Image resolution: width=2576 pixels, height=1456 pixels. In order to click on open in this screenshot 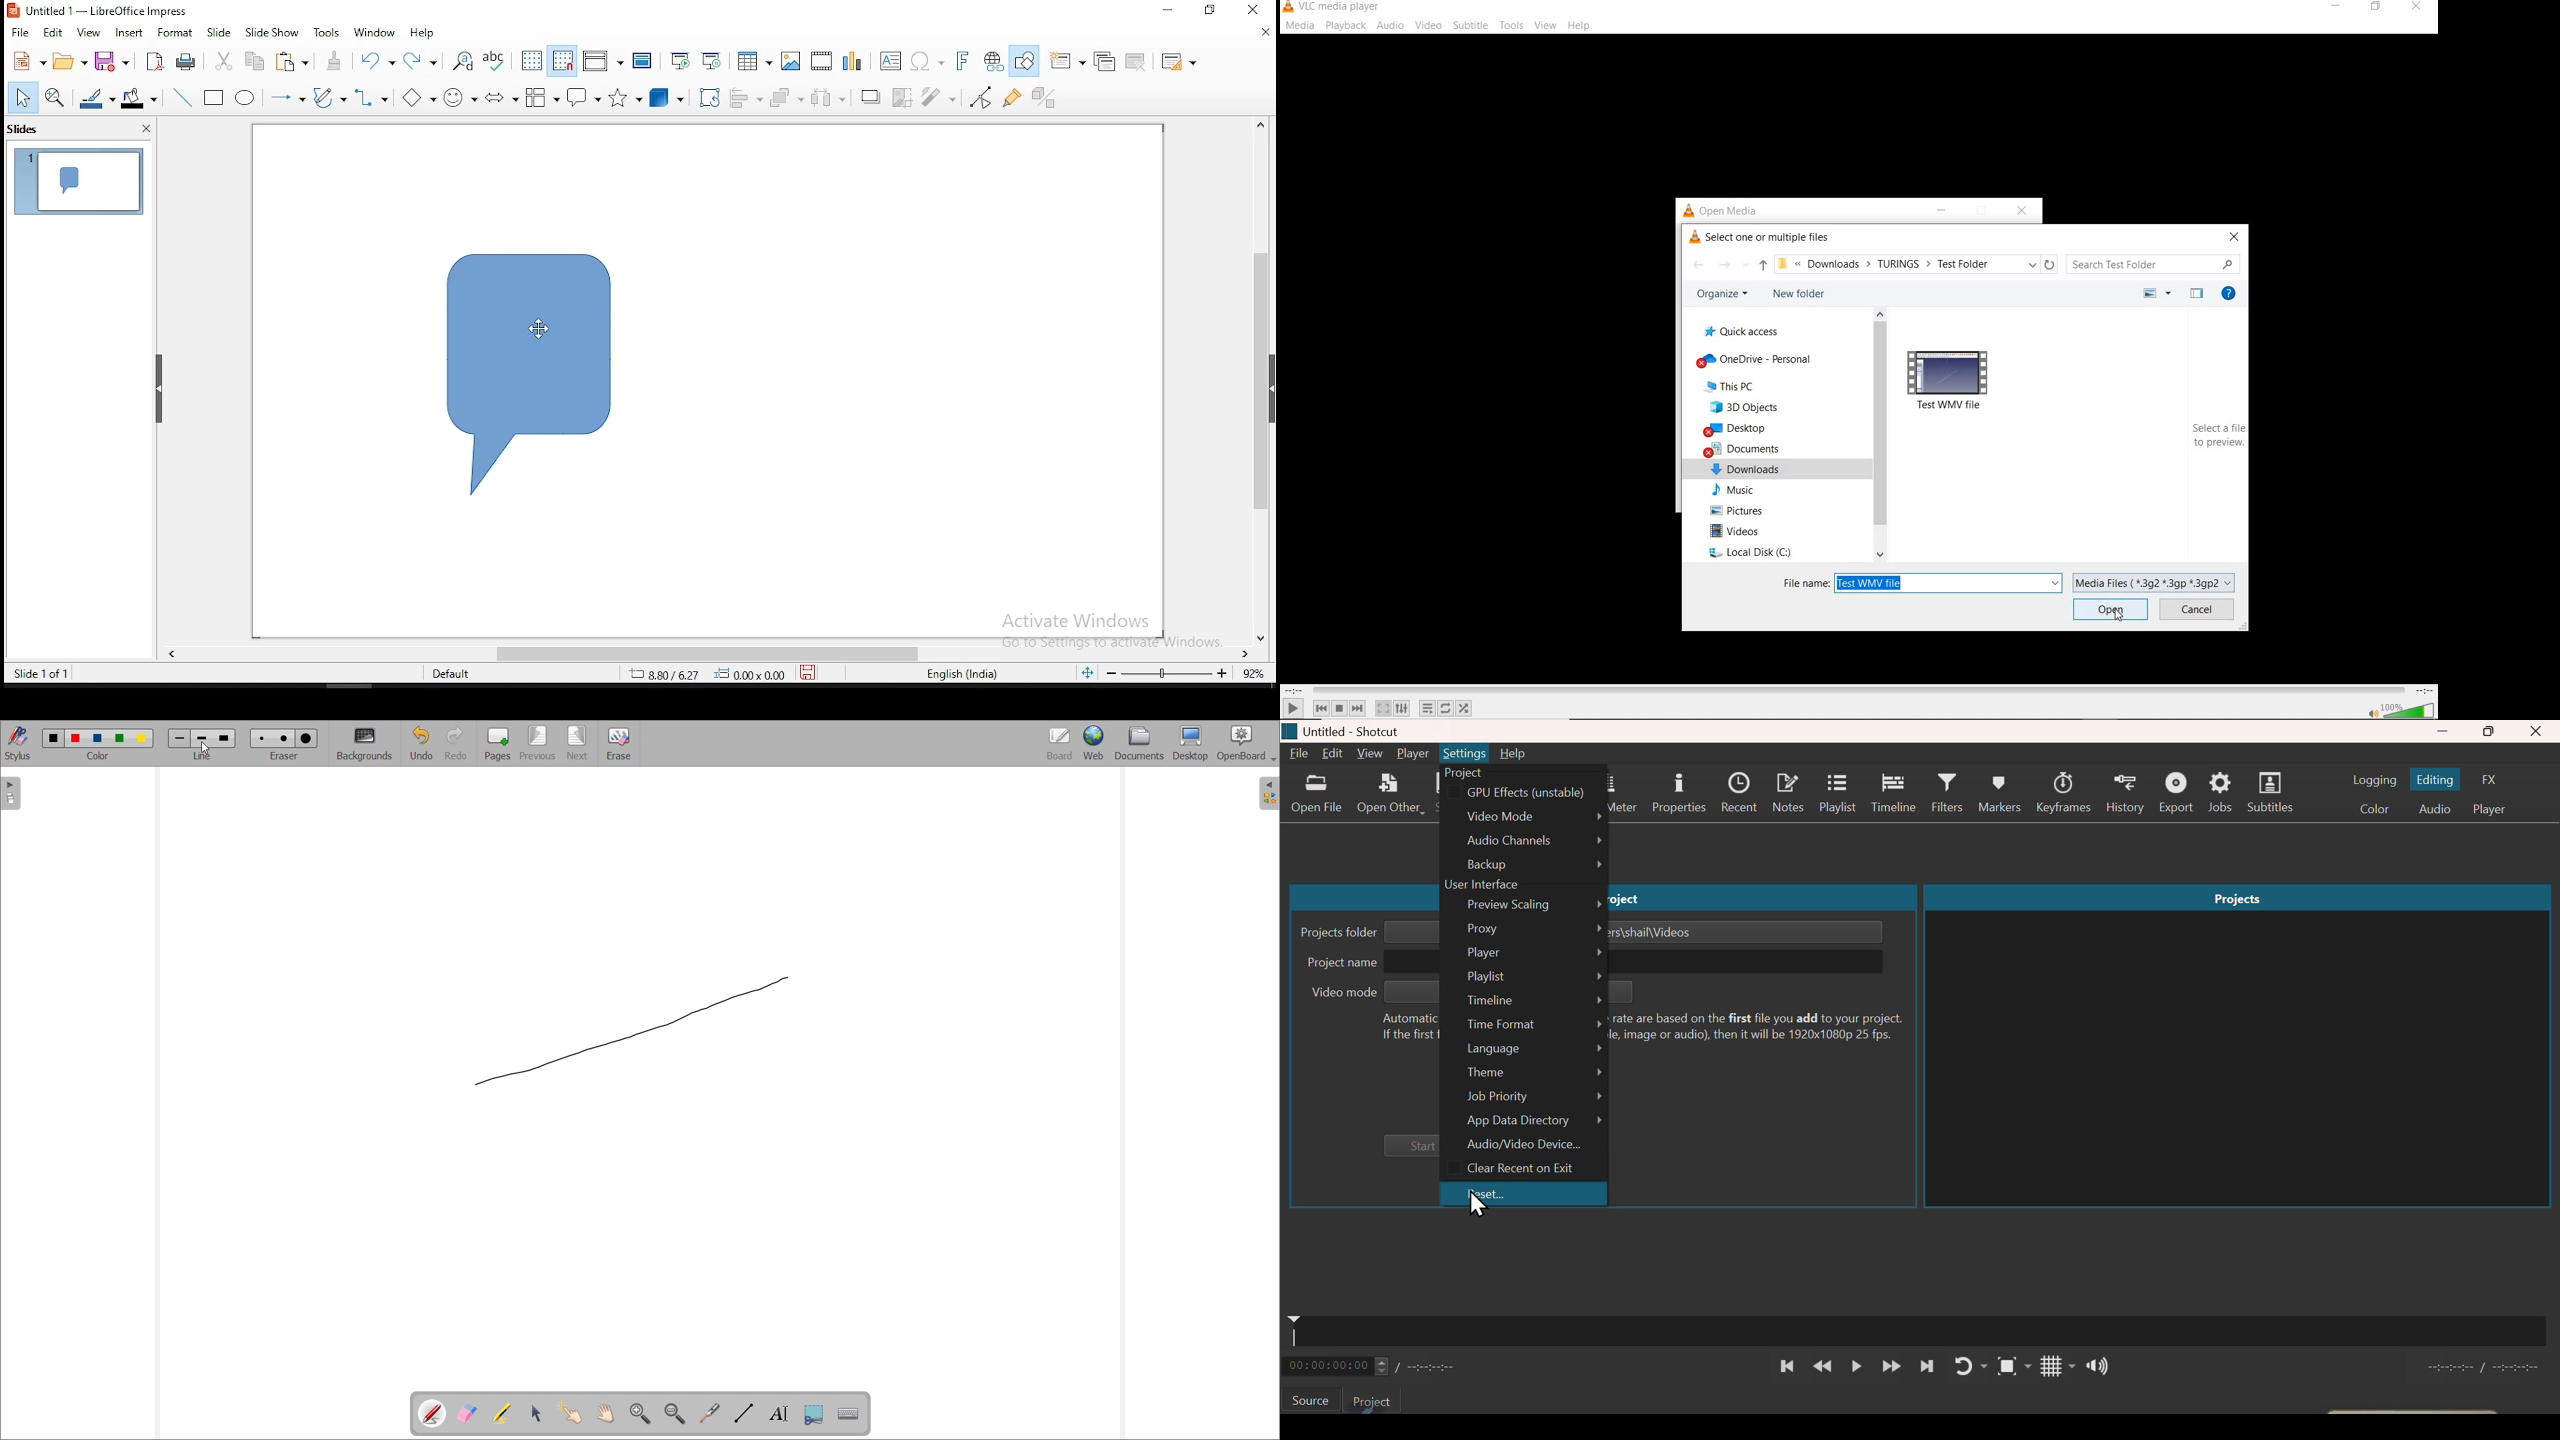, I will do `click(2111, 609)`.